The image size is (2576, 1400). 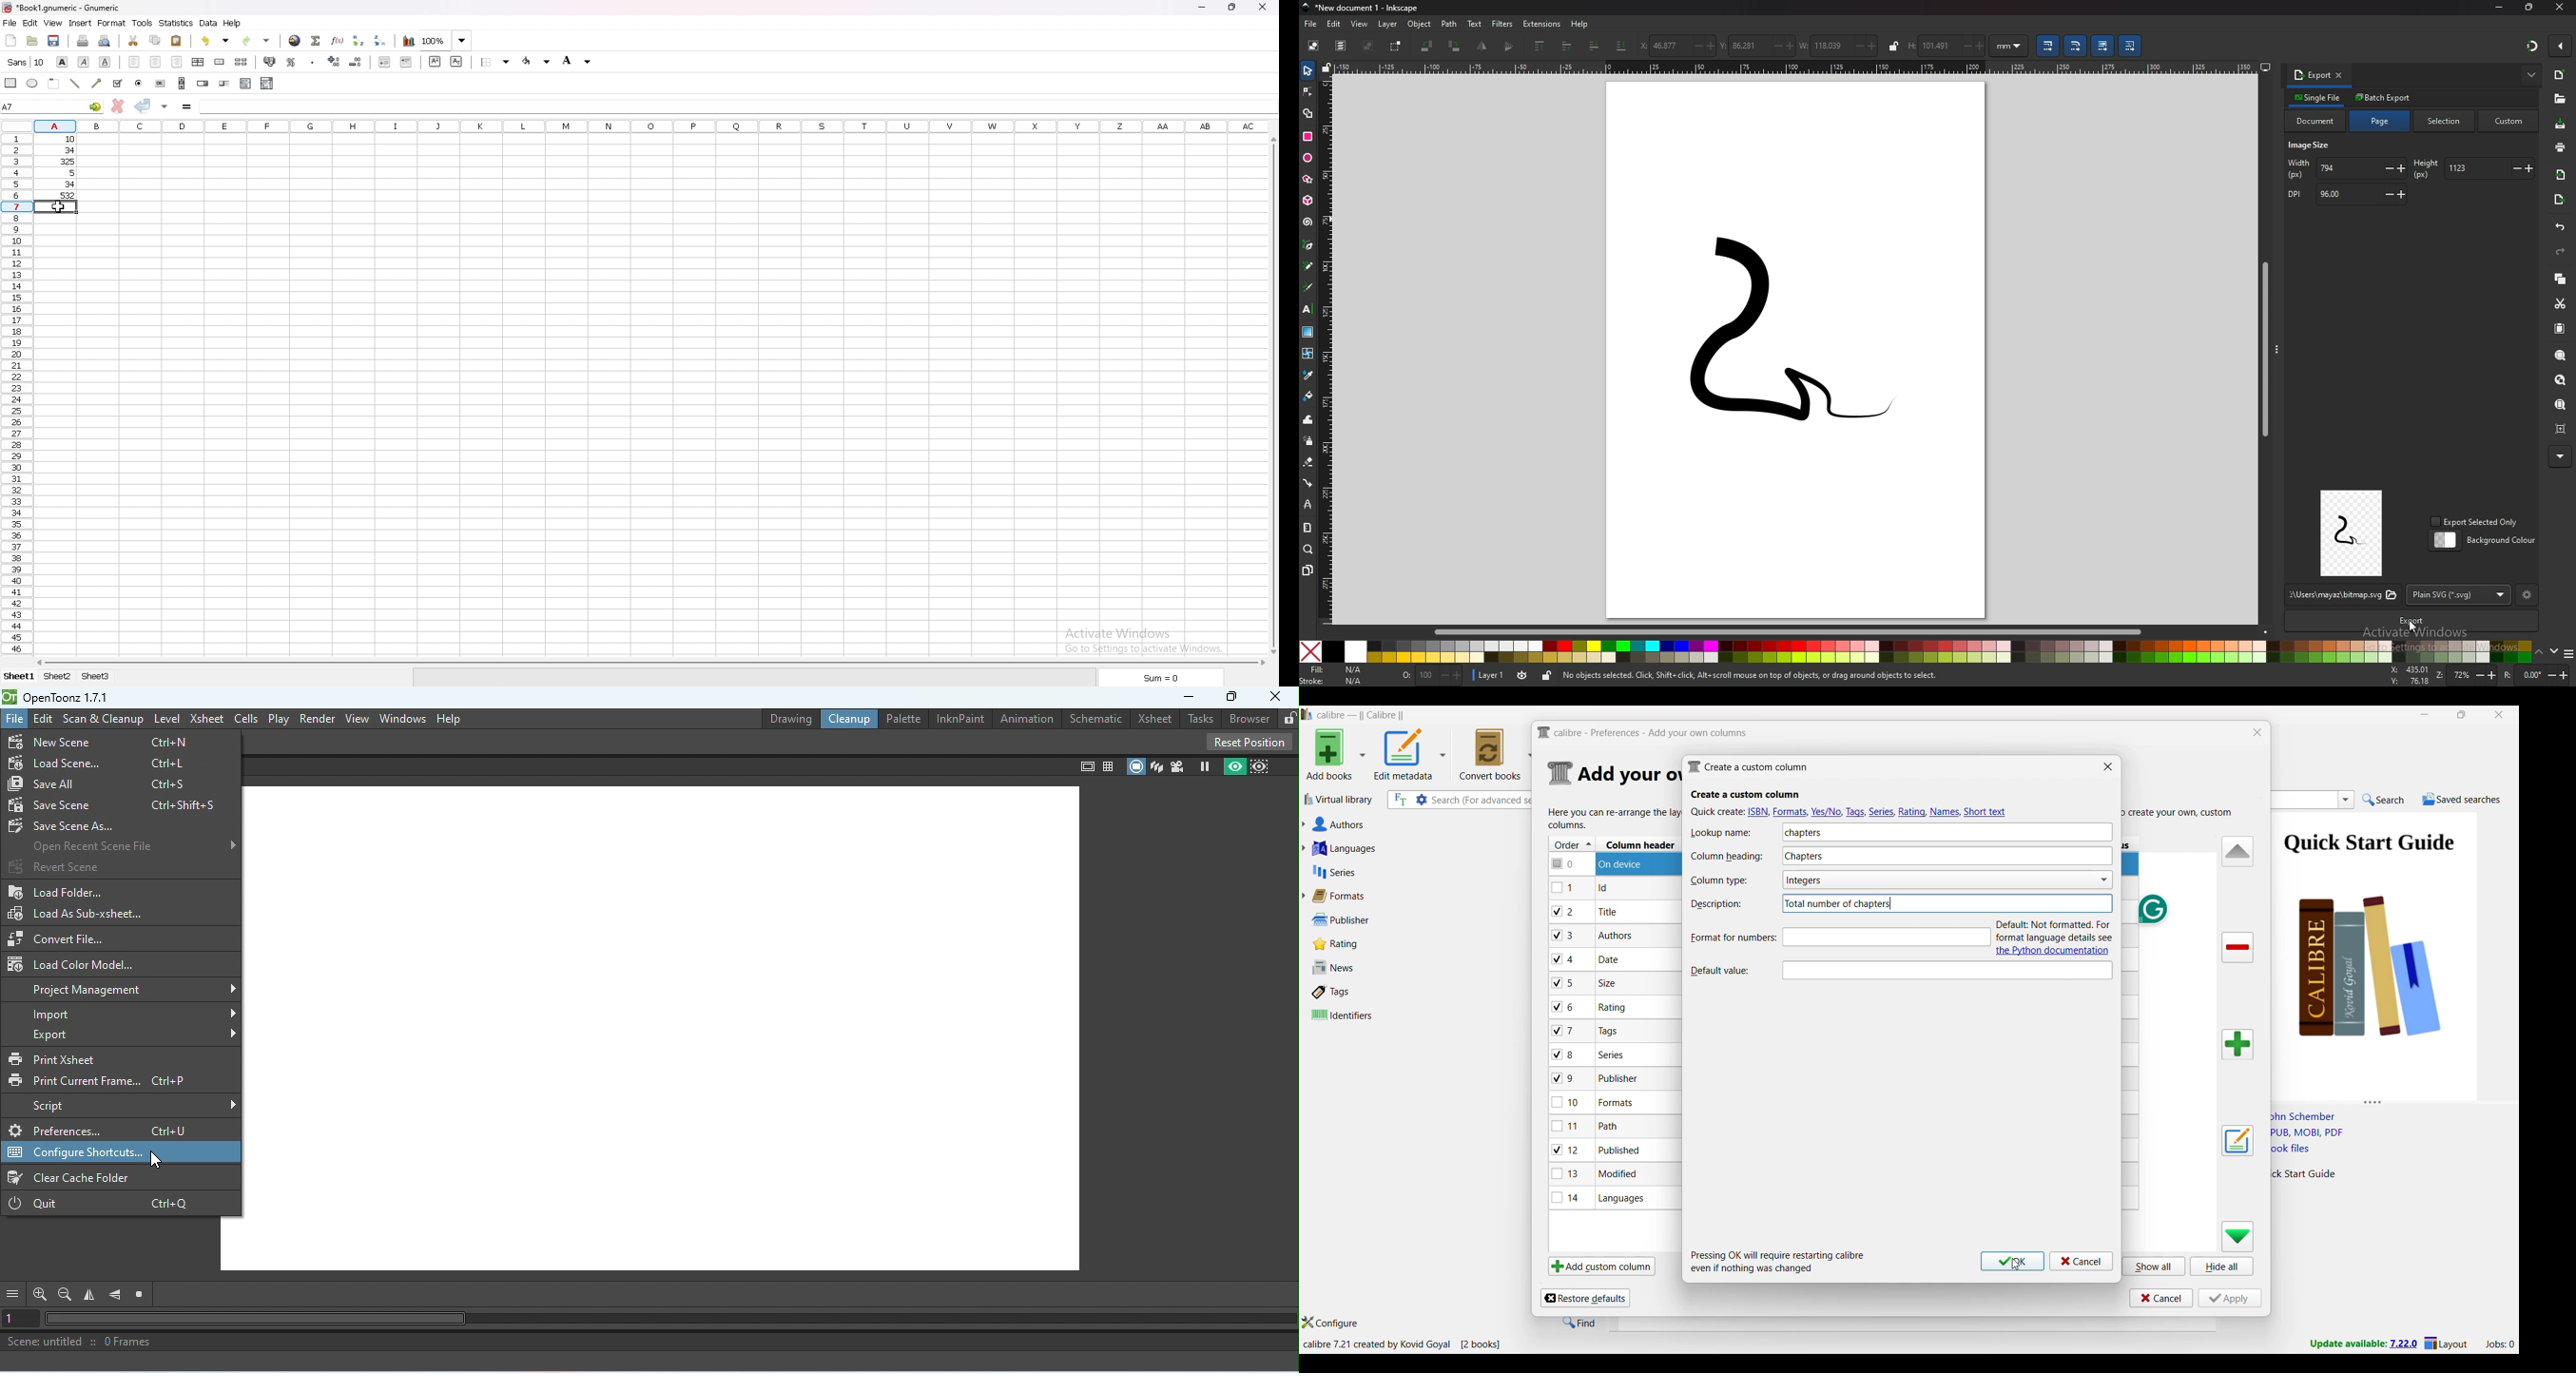 What do you see at coordinates (1308, 309) in the screenshot?
I see `text` at bounding box center [1308, 309].